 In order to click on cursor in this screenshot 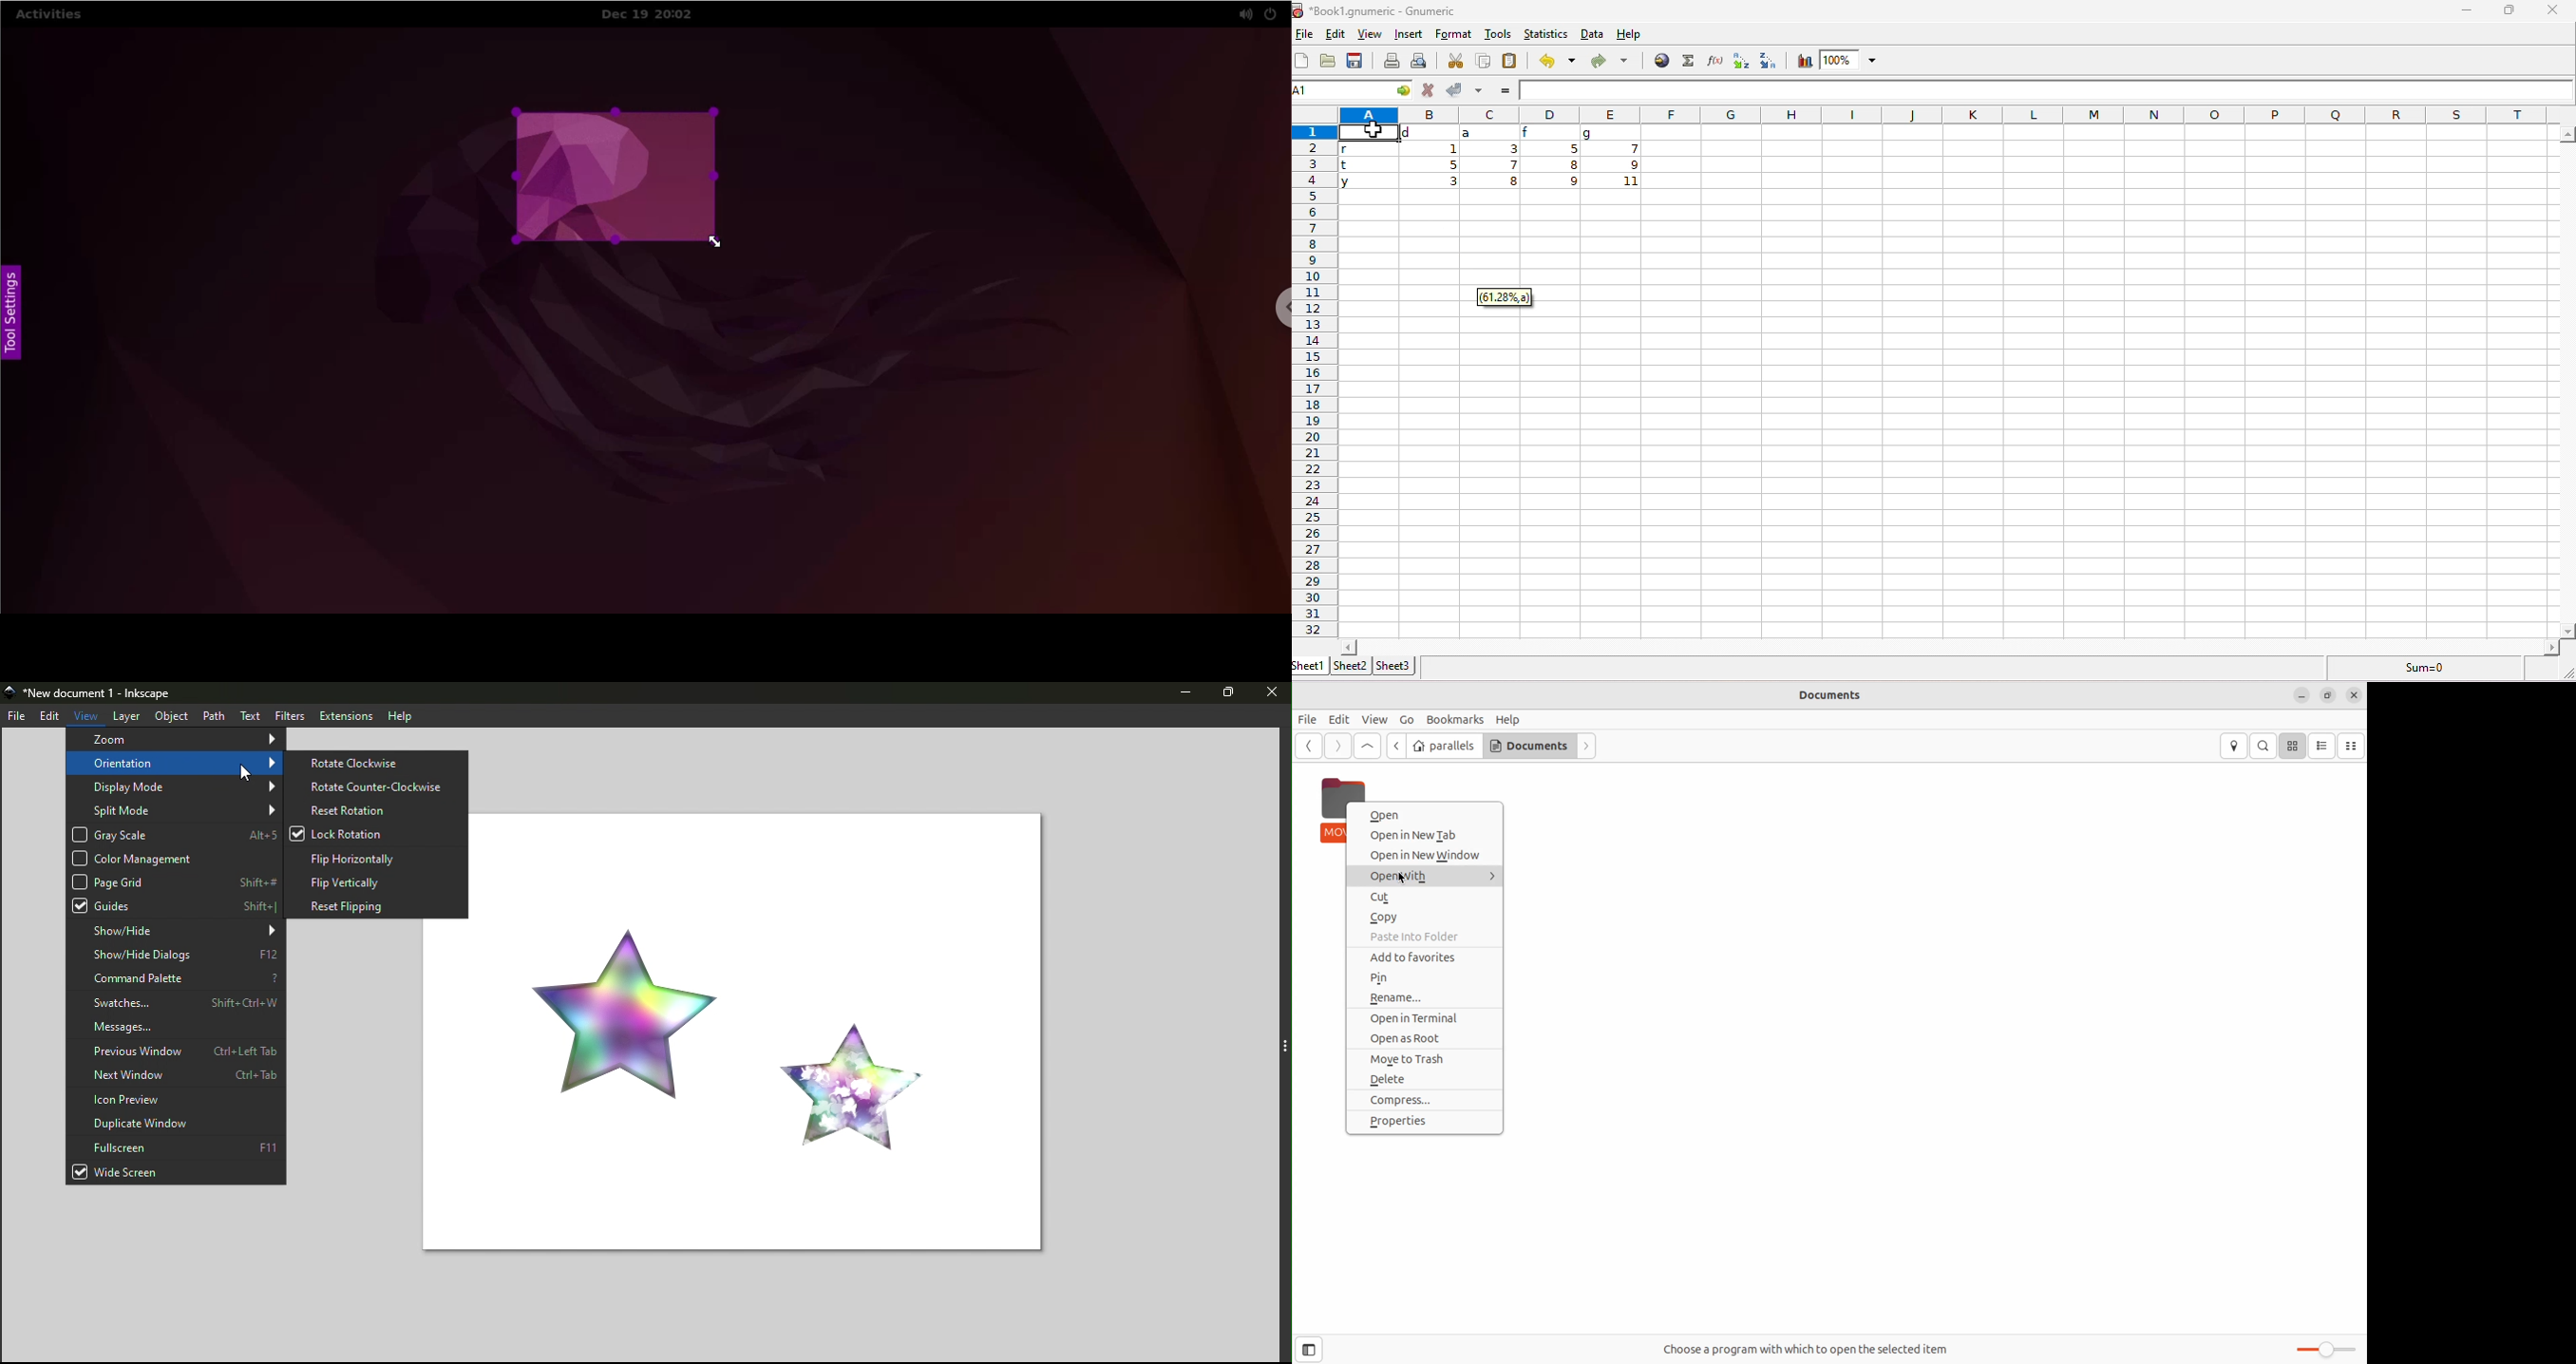, I will do `click(1374, 130)`.